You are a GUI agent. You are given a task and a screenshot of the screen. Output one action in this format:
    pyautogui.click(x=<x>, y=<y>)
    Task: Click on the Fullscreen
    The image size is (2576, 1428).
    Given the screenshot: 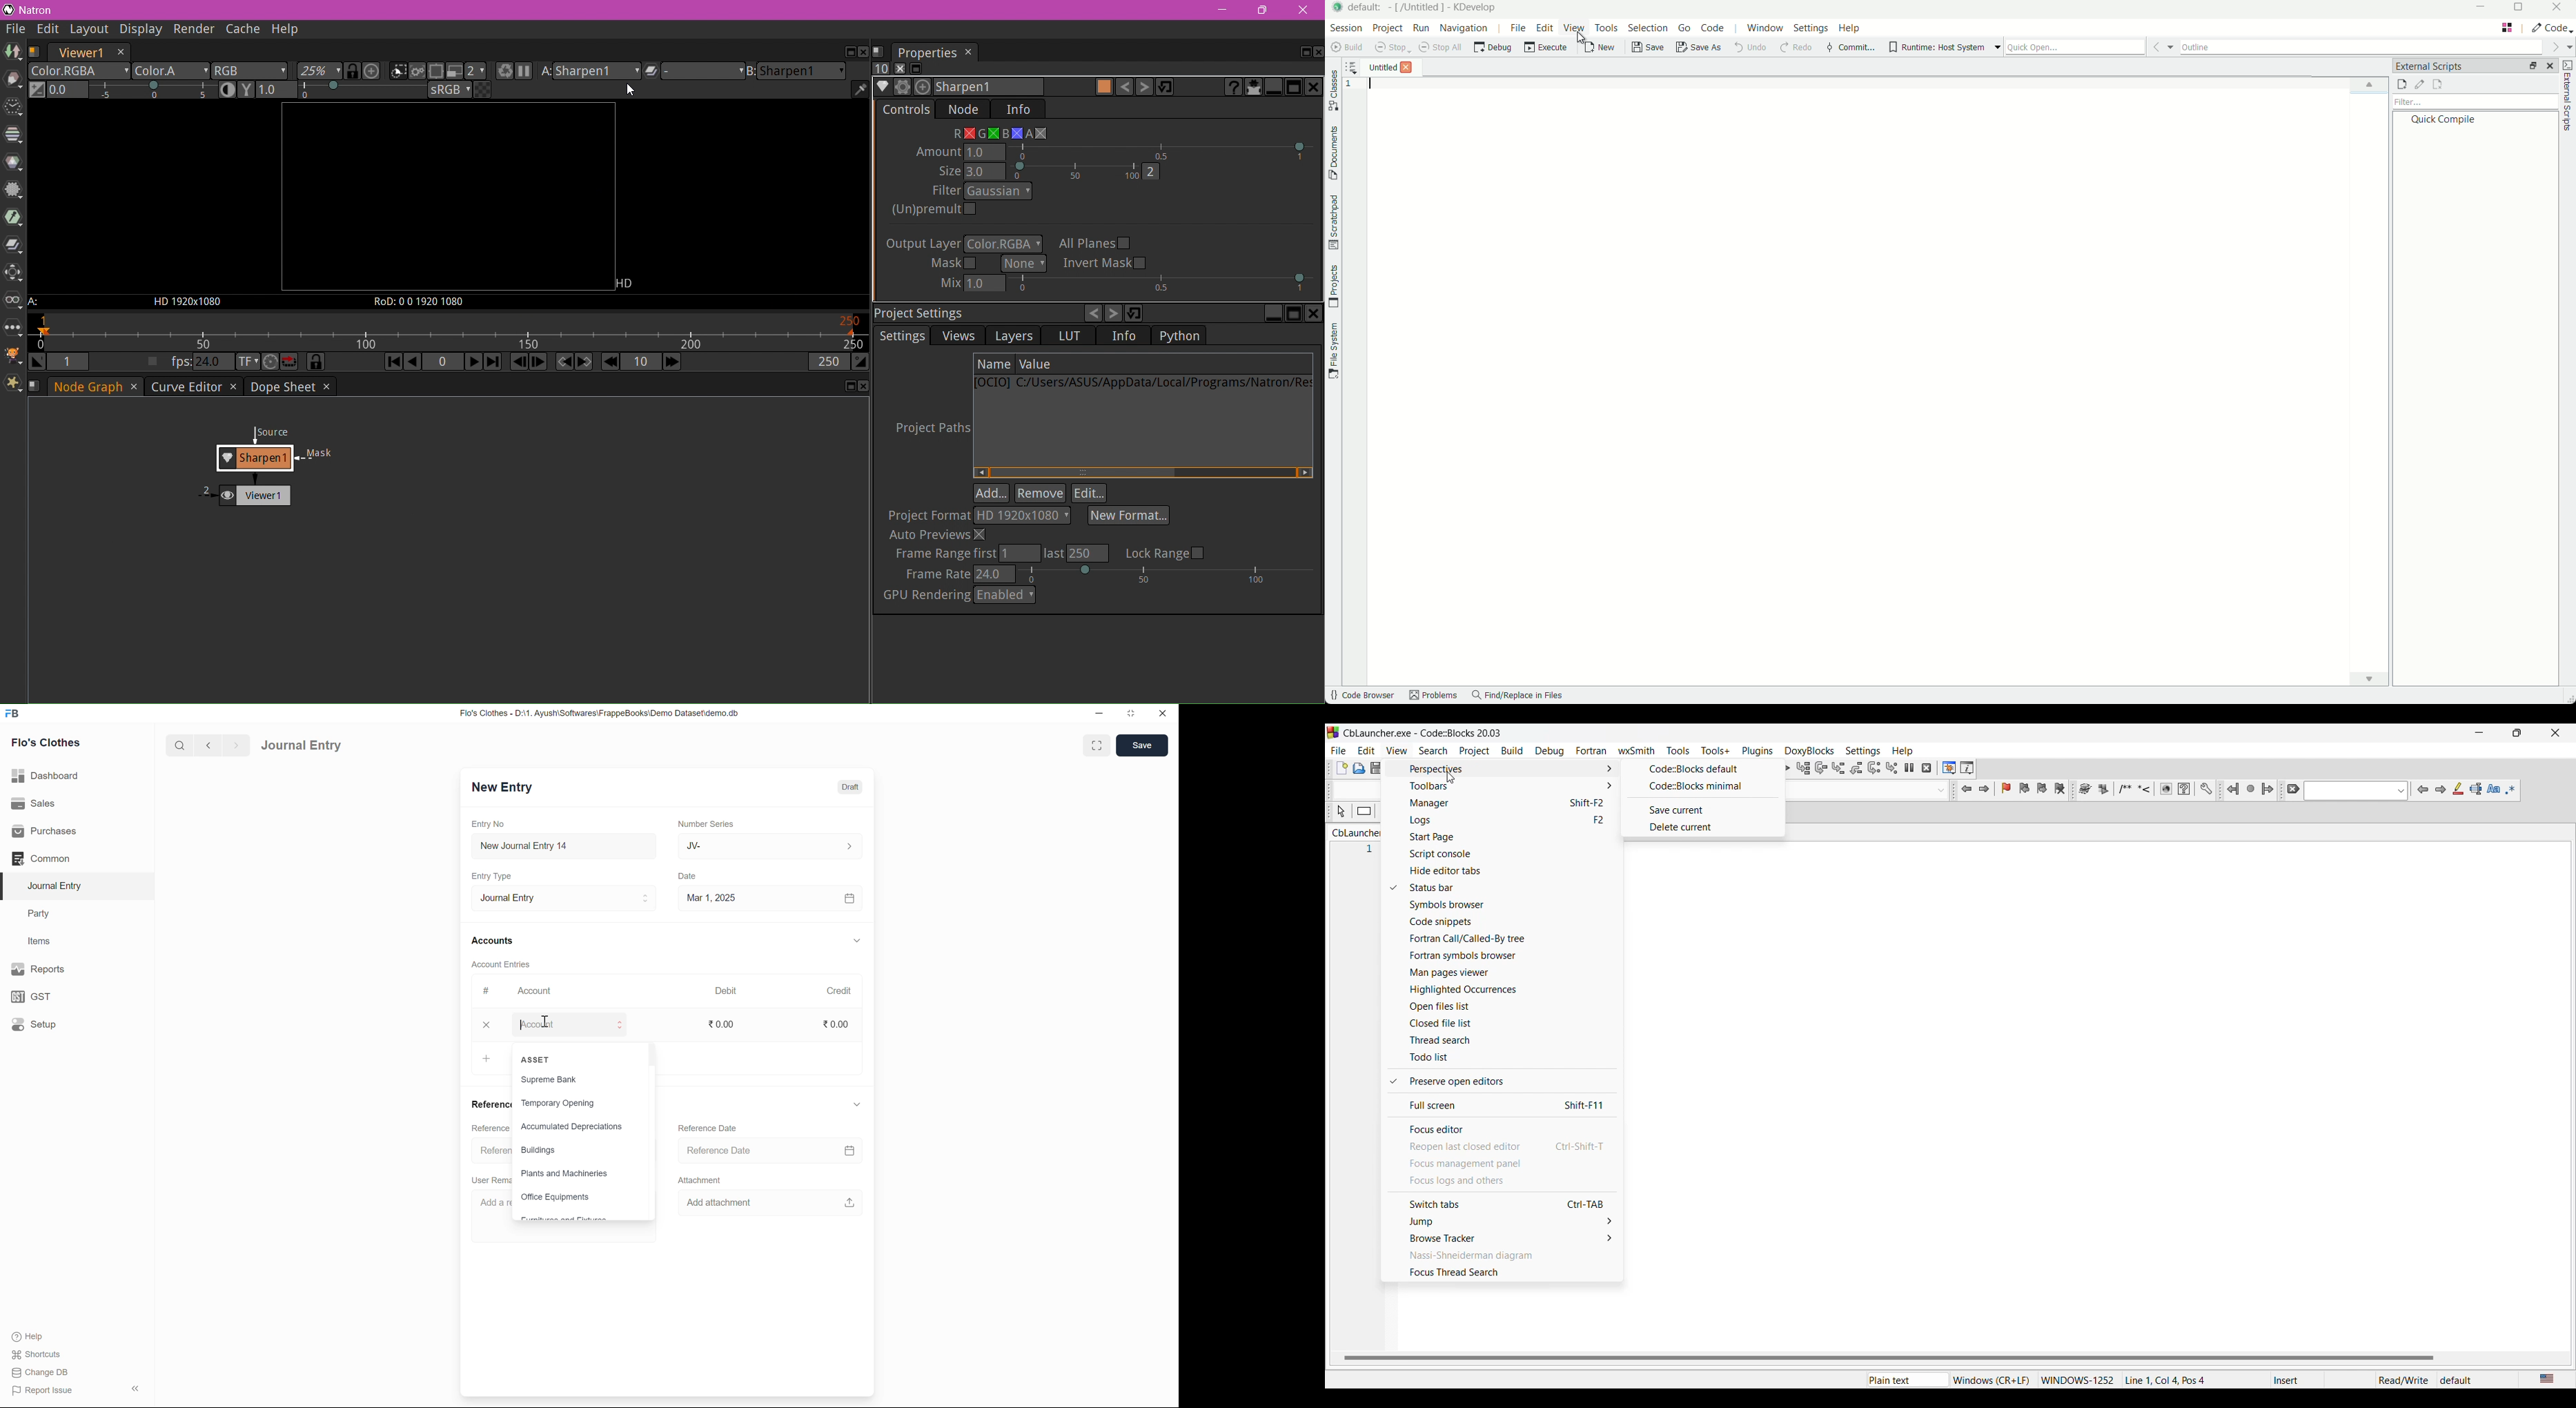 What is the action you would take?
    pyautogui.click(x=917, y=69)
    